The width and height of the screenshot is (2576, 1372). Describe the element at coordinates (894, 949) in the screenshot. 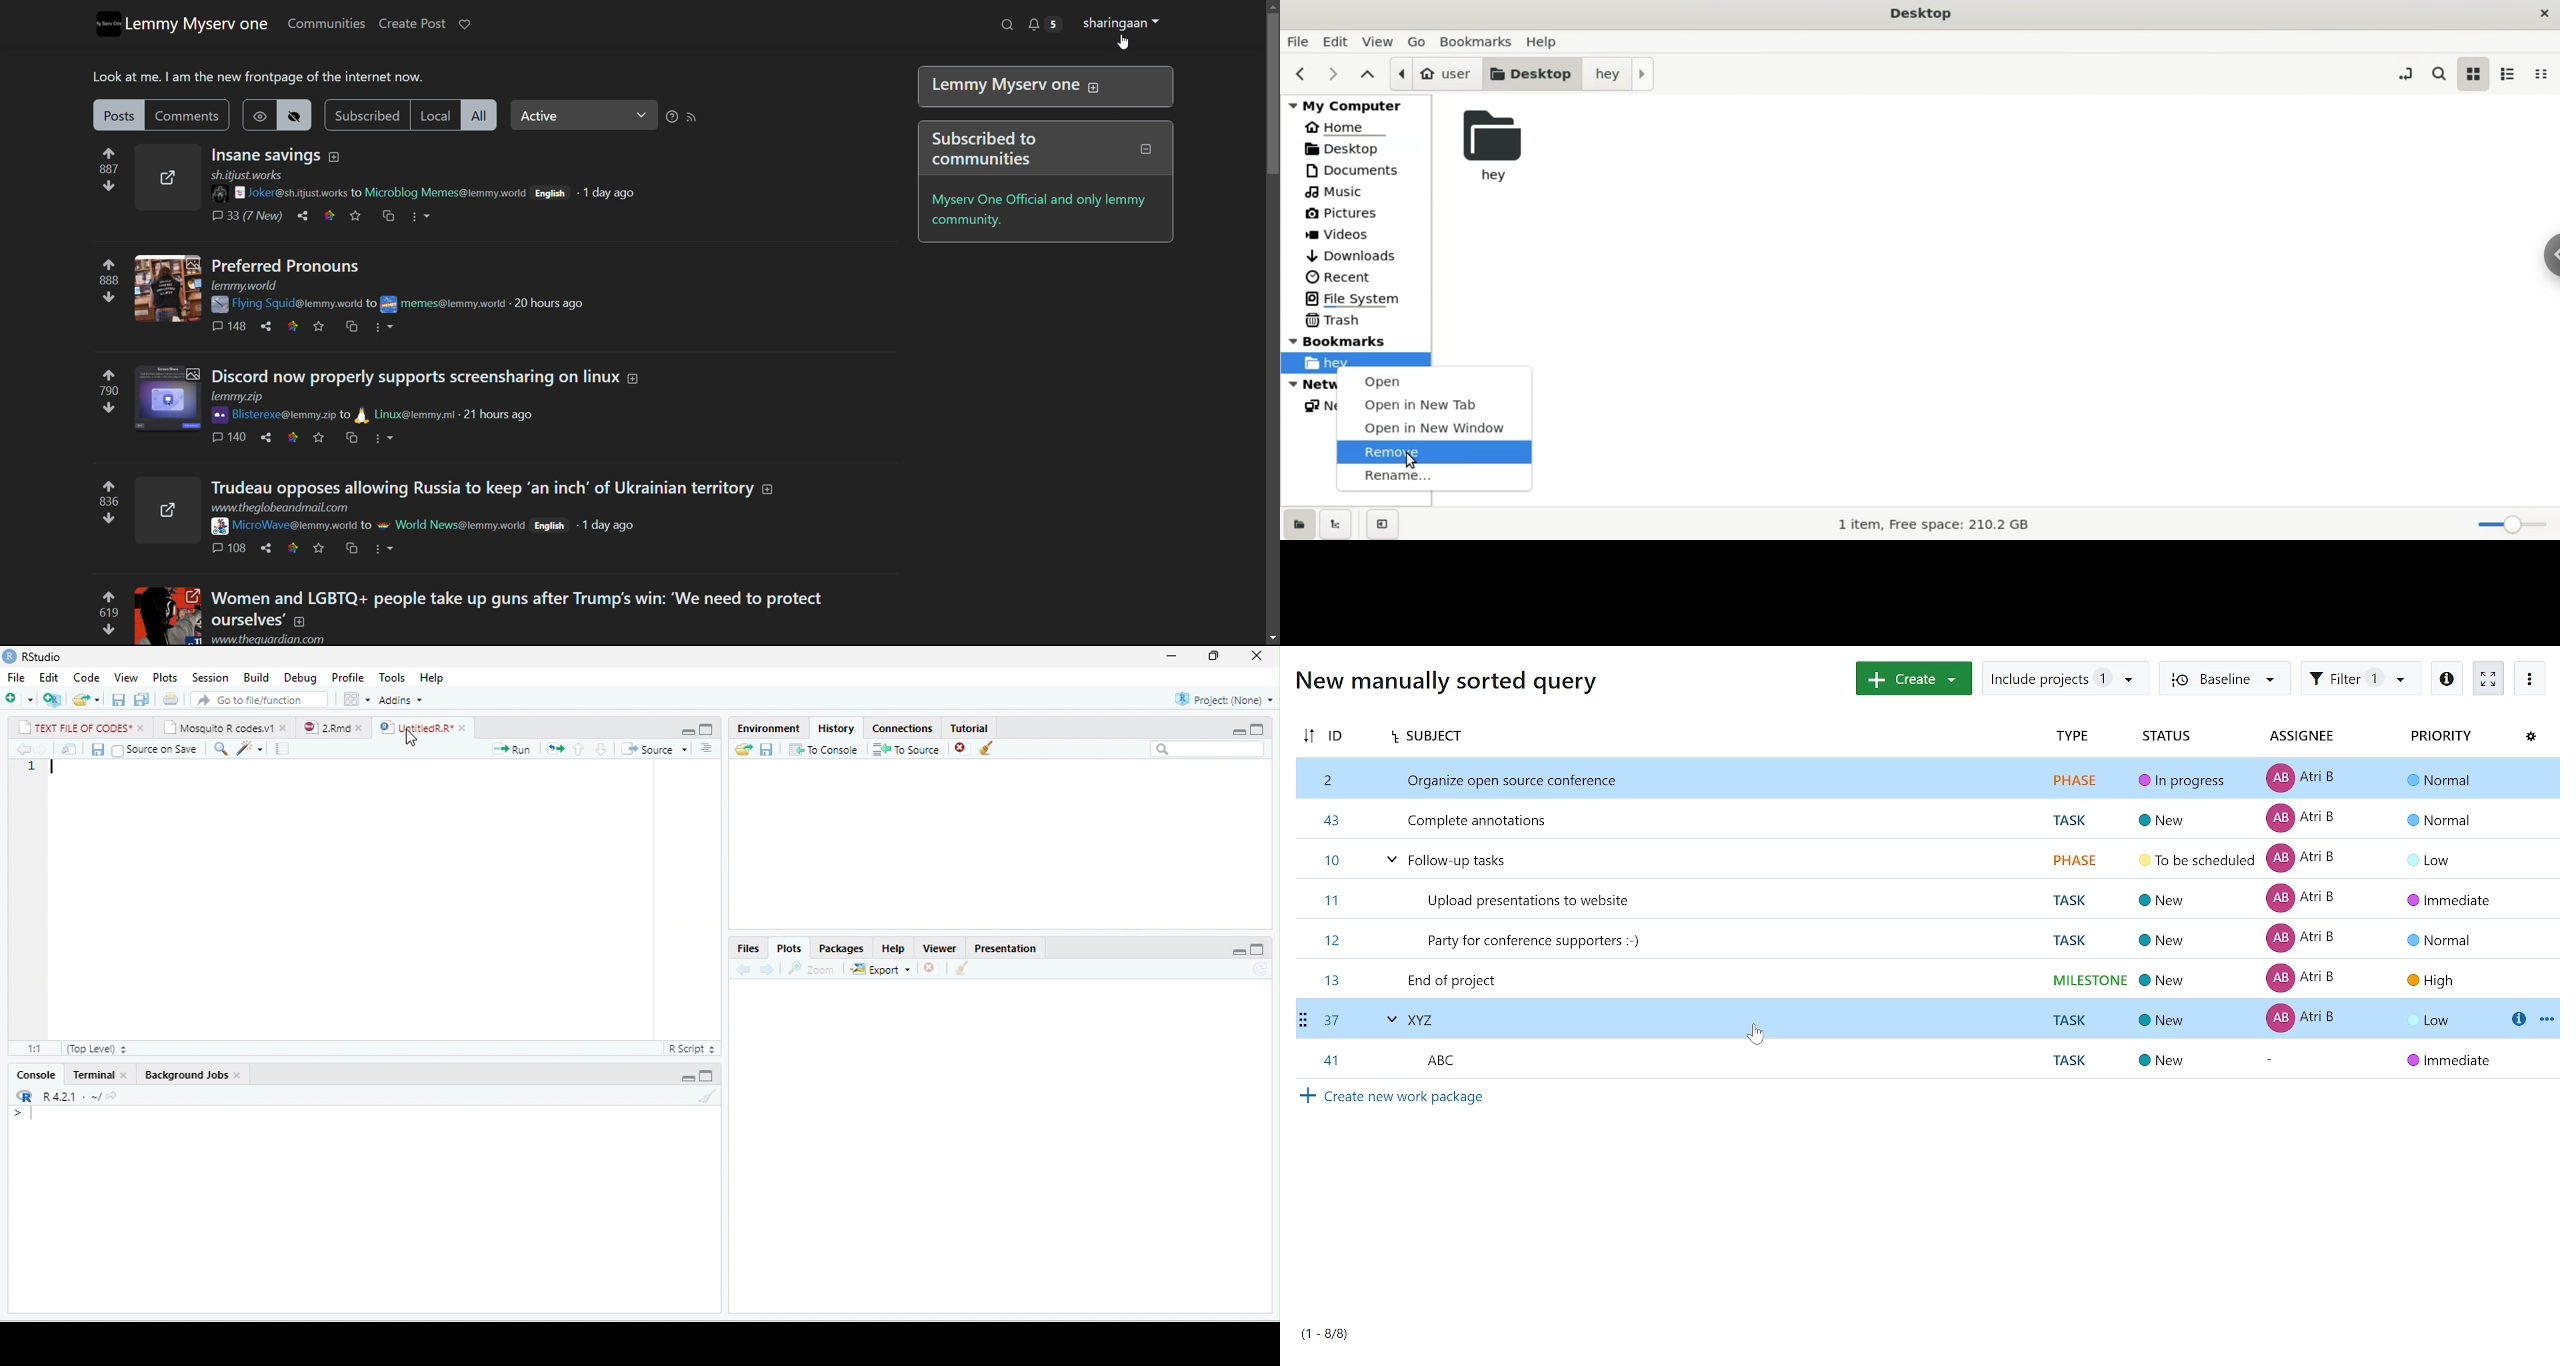

I see `Help` at that location.